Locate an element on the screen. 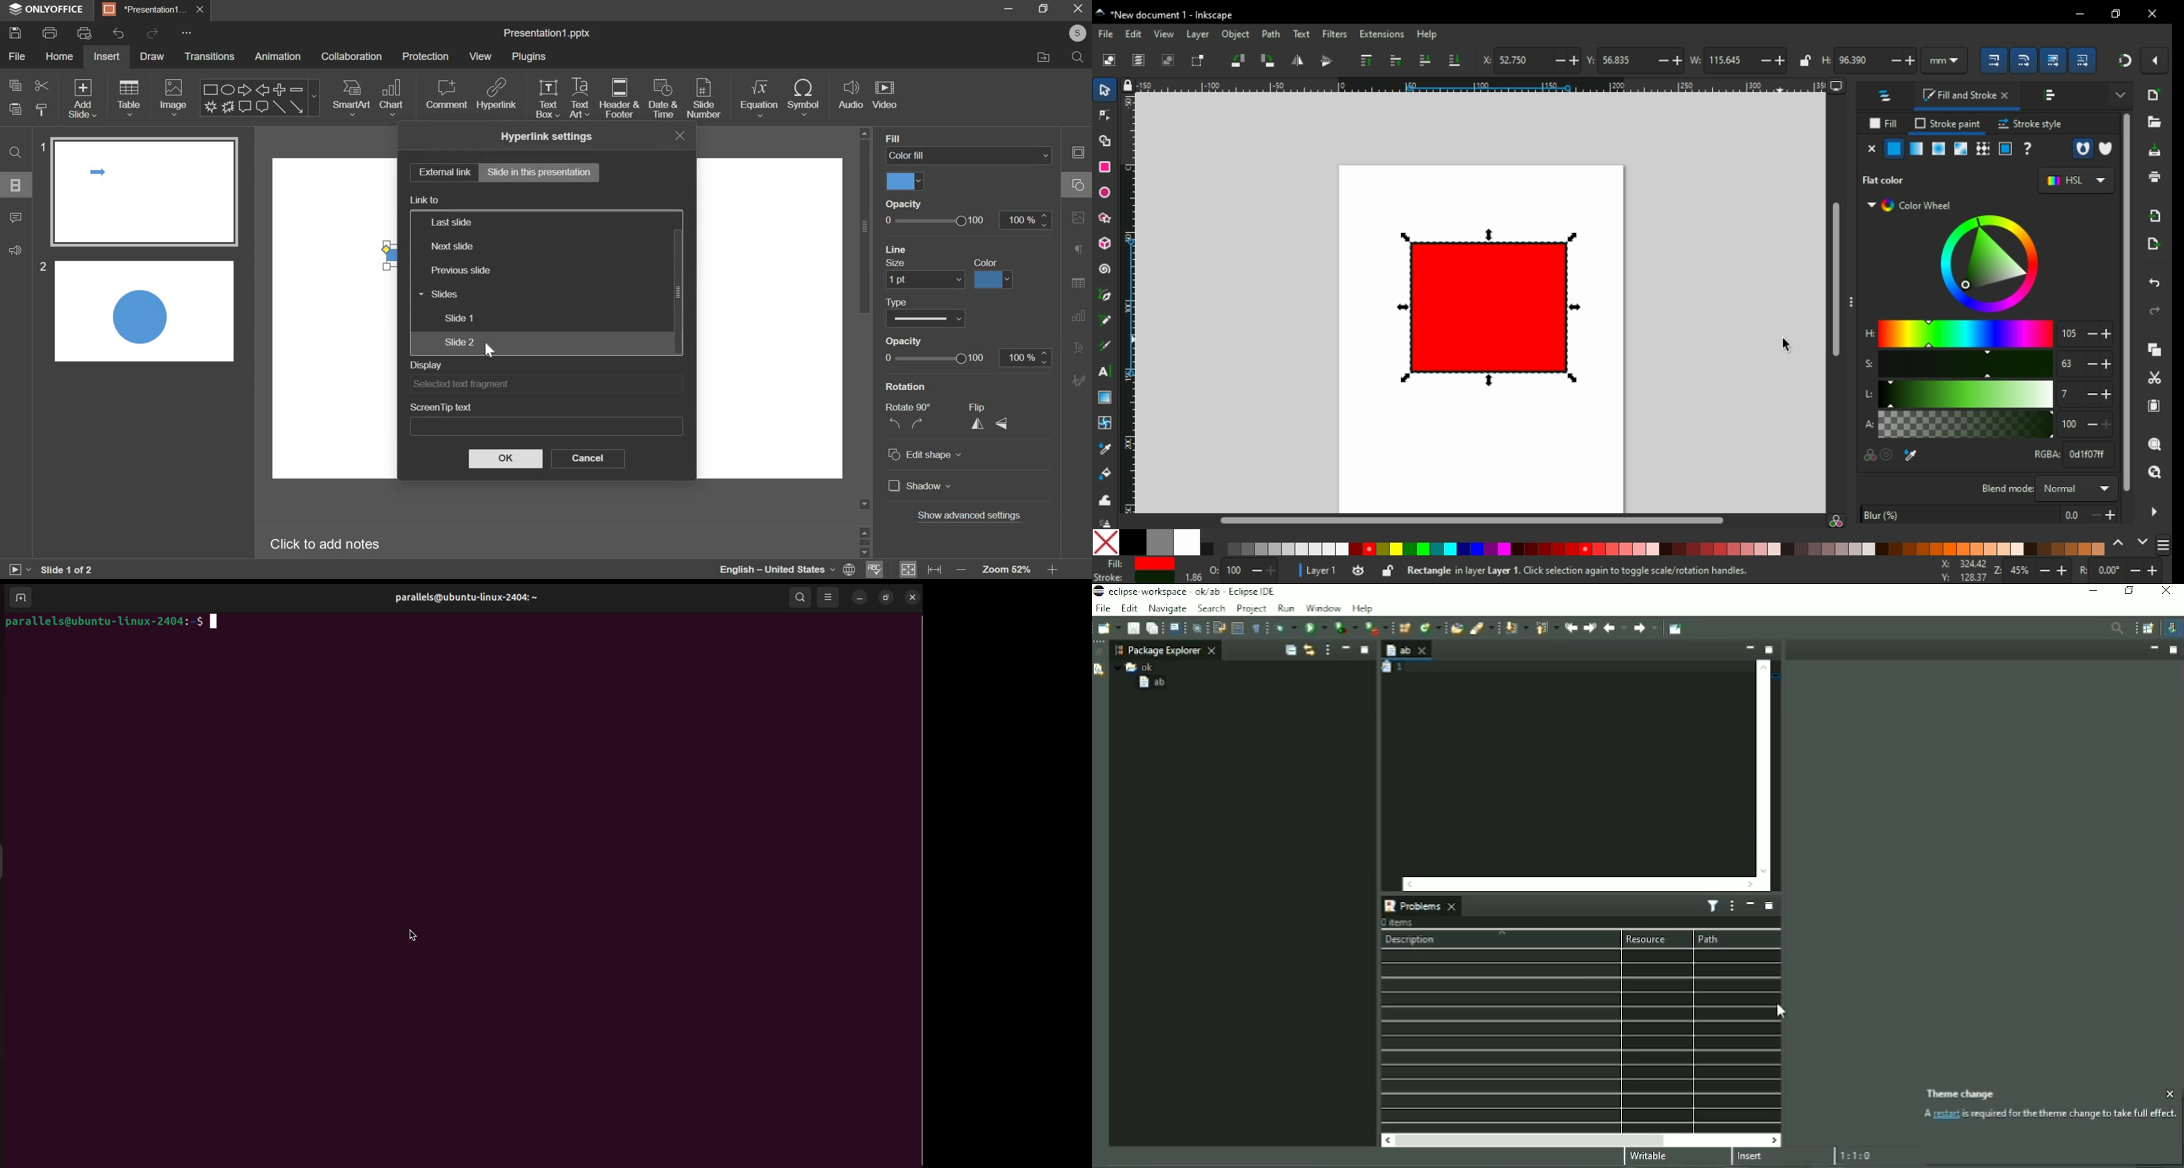 The height and width of the screenshot is (1176, 2184). paint spray is located at coordinates (1106, 522).